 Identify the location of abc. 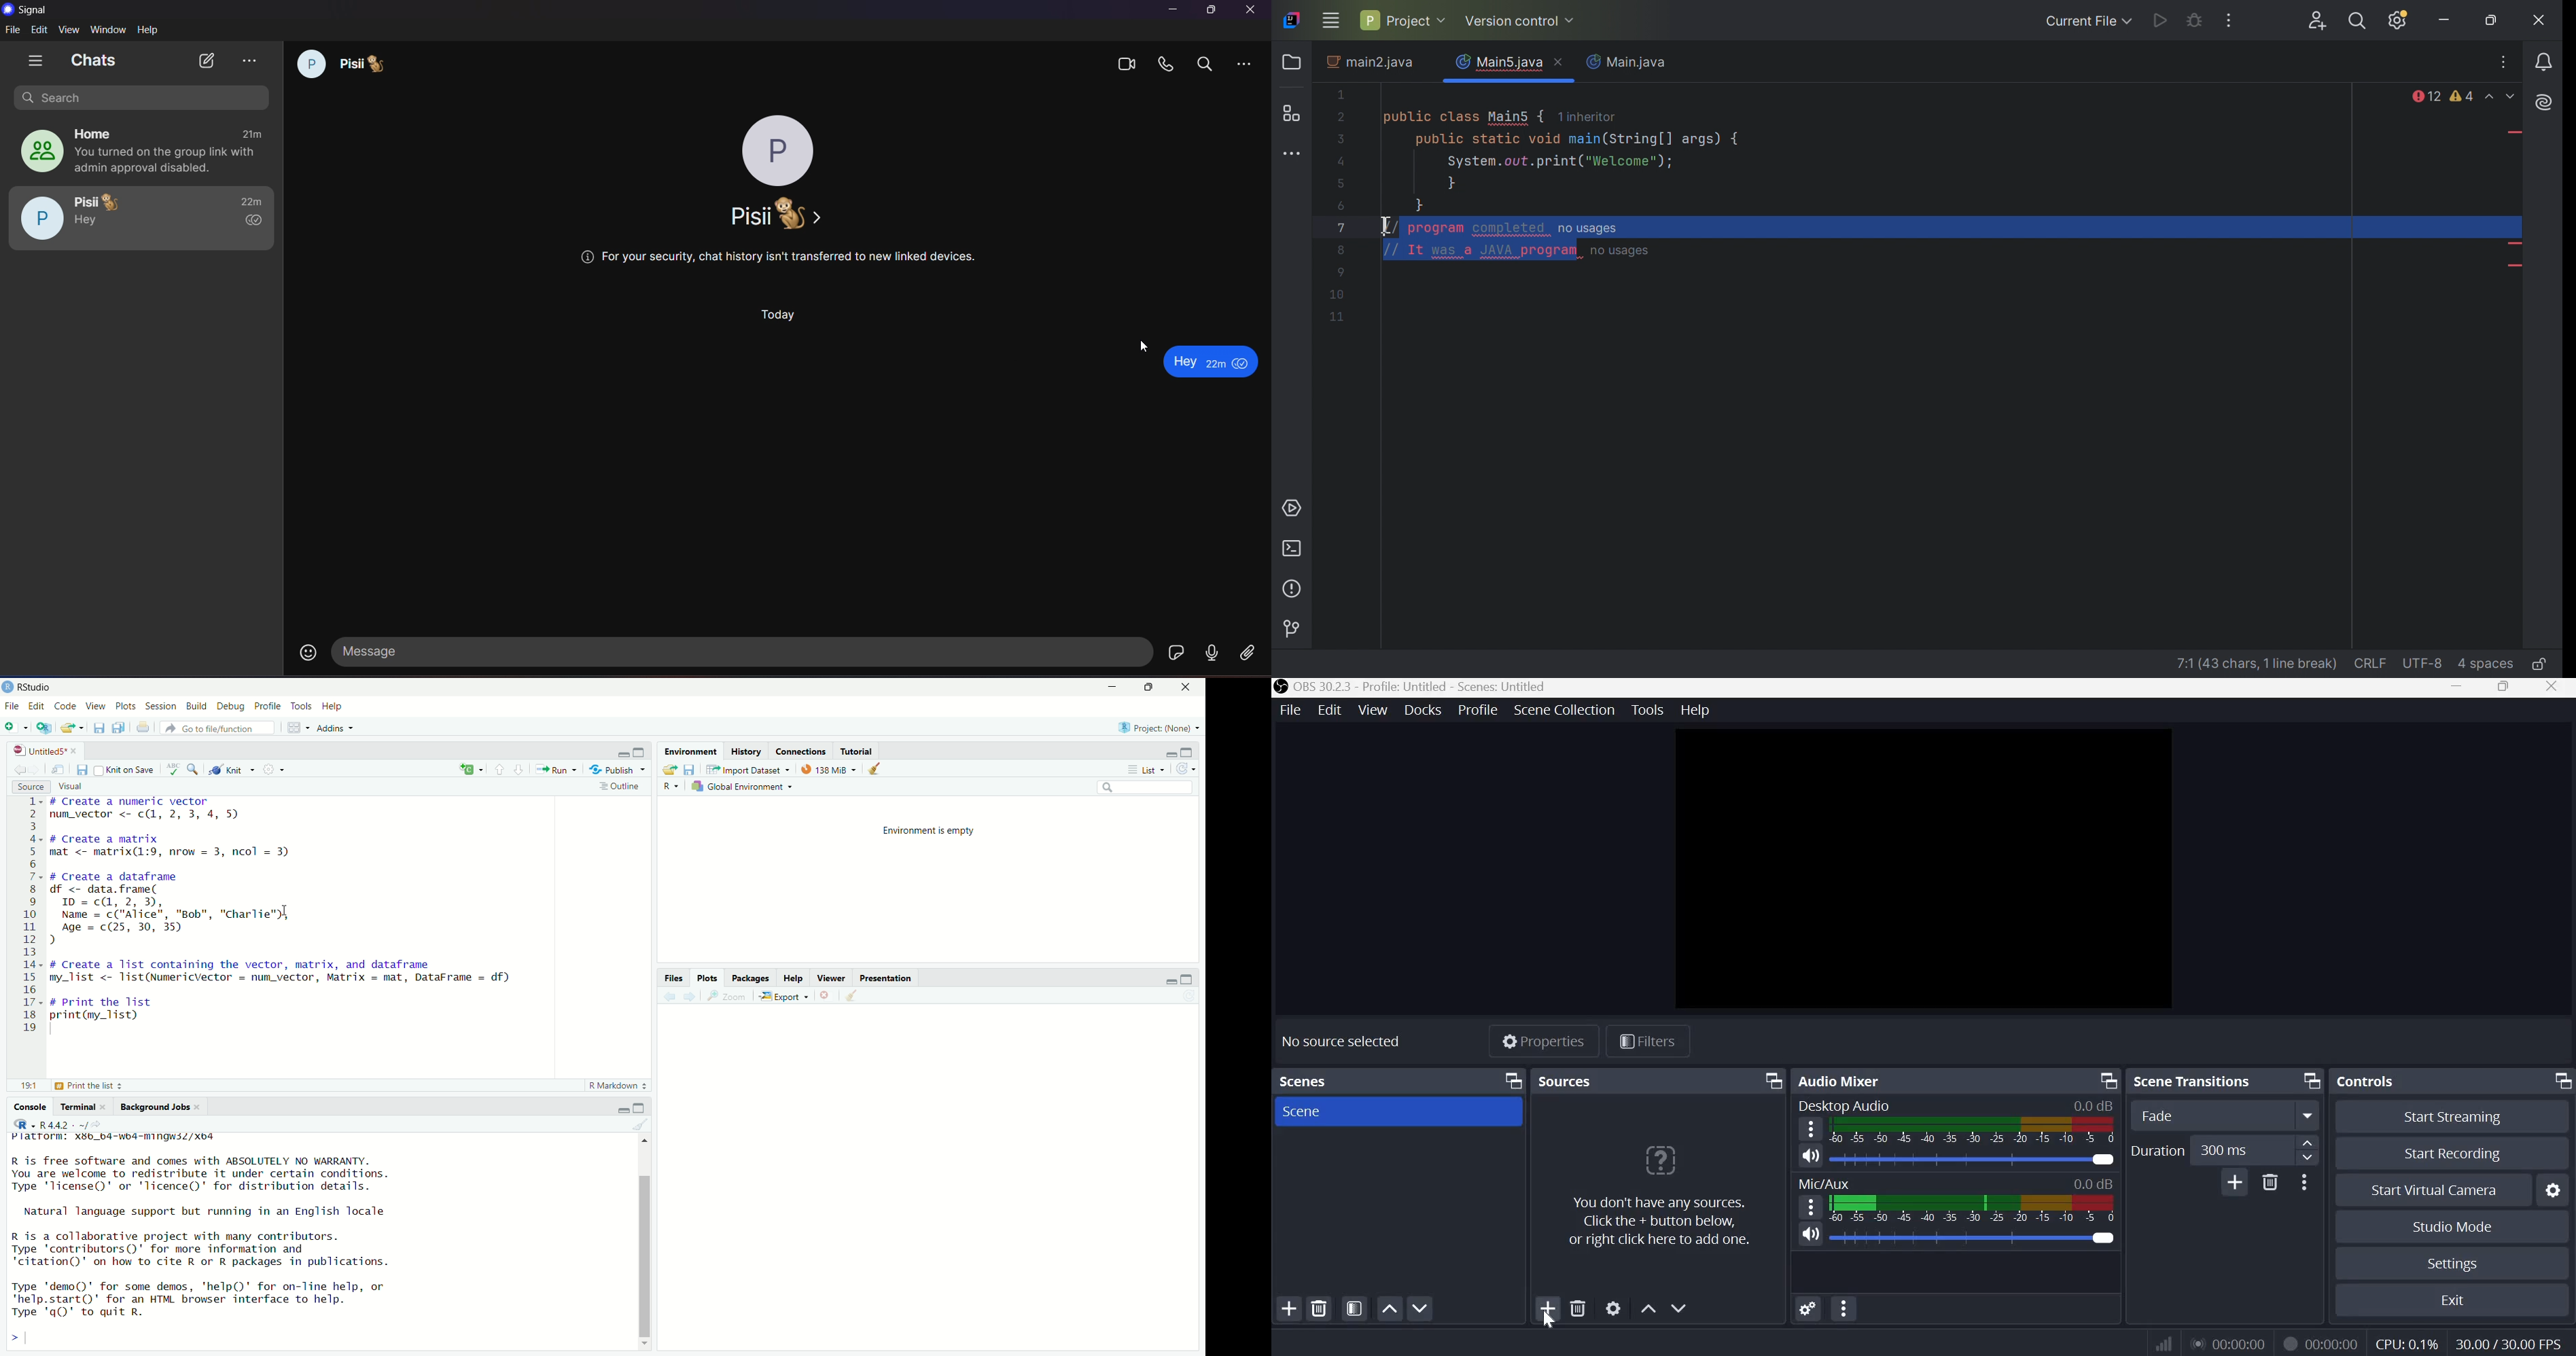
(175, 768).